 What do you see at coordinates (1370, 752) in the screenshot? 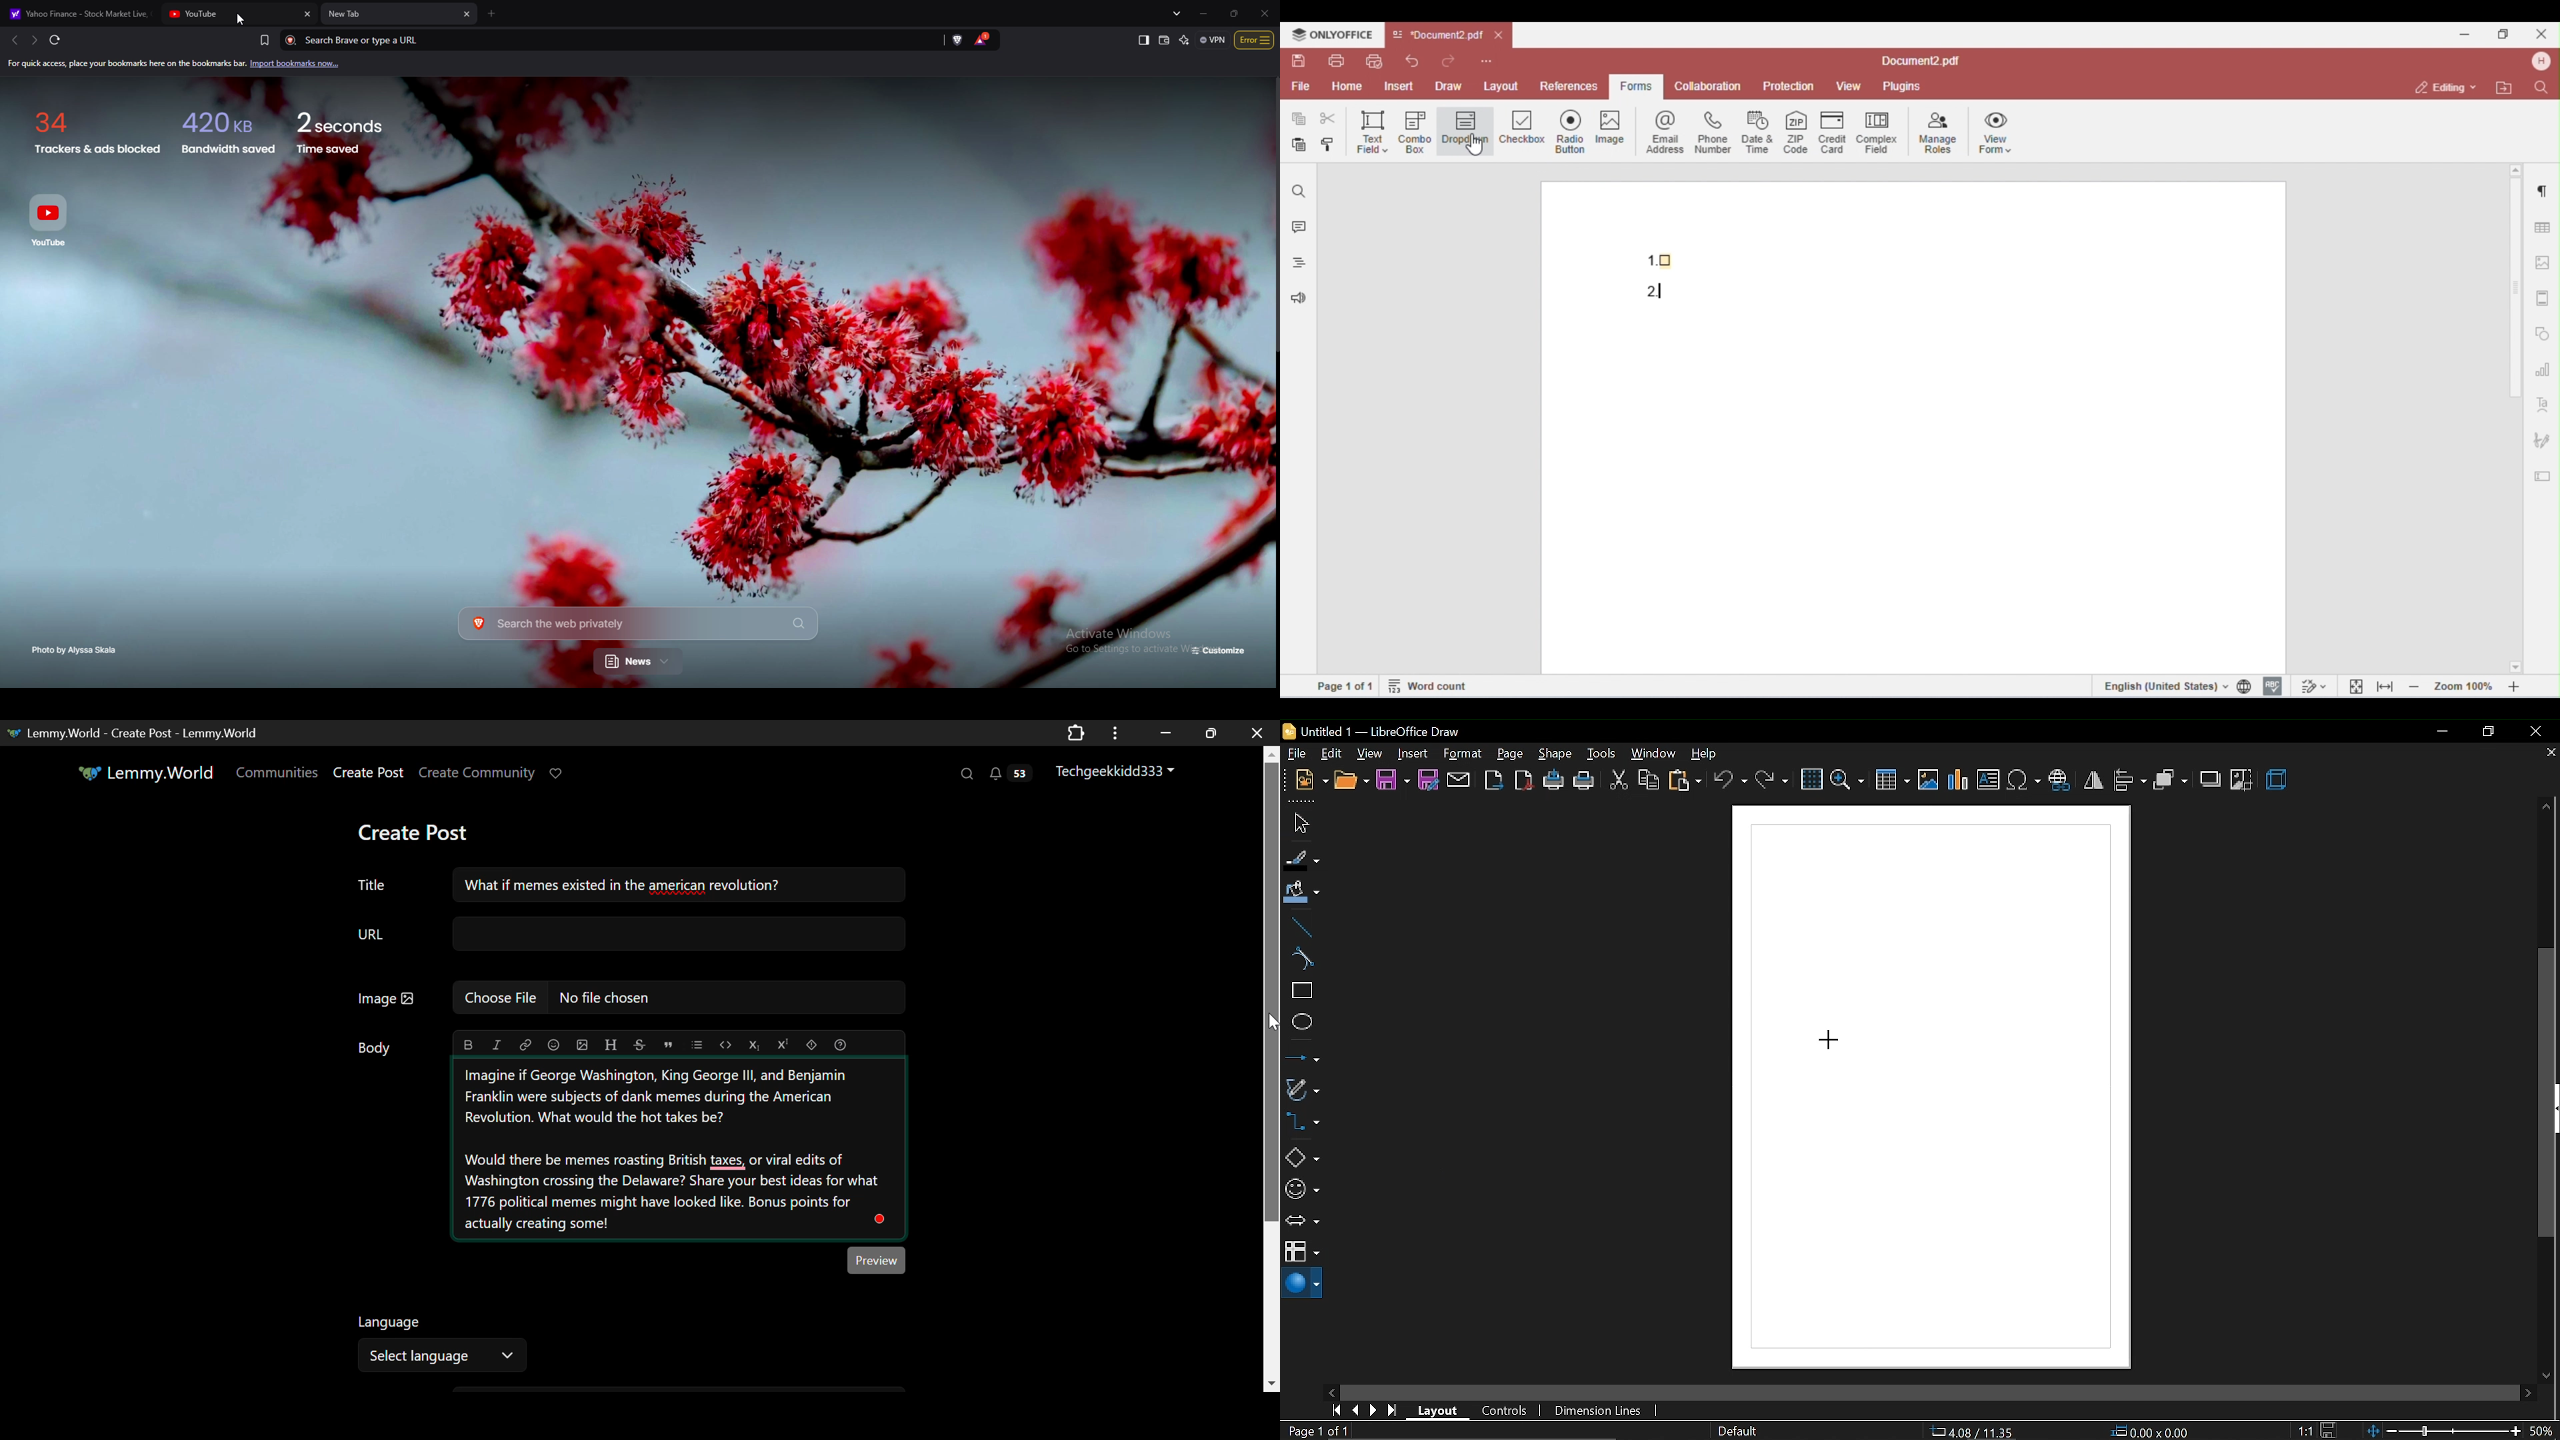
I see `view` at bounding box center [1370, 752].